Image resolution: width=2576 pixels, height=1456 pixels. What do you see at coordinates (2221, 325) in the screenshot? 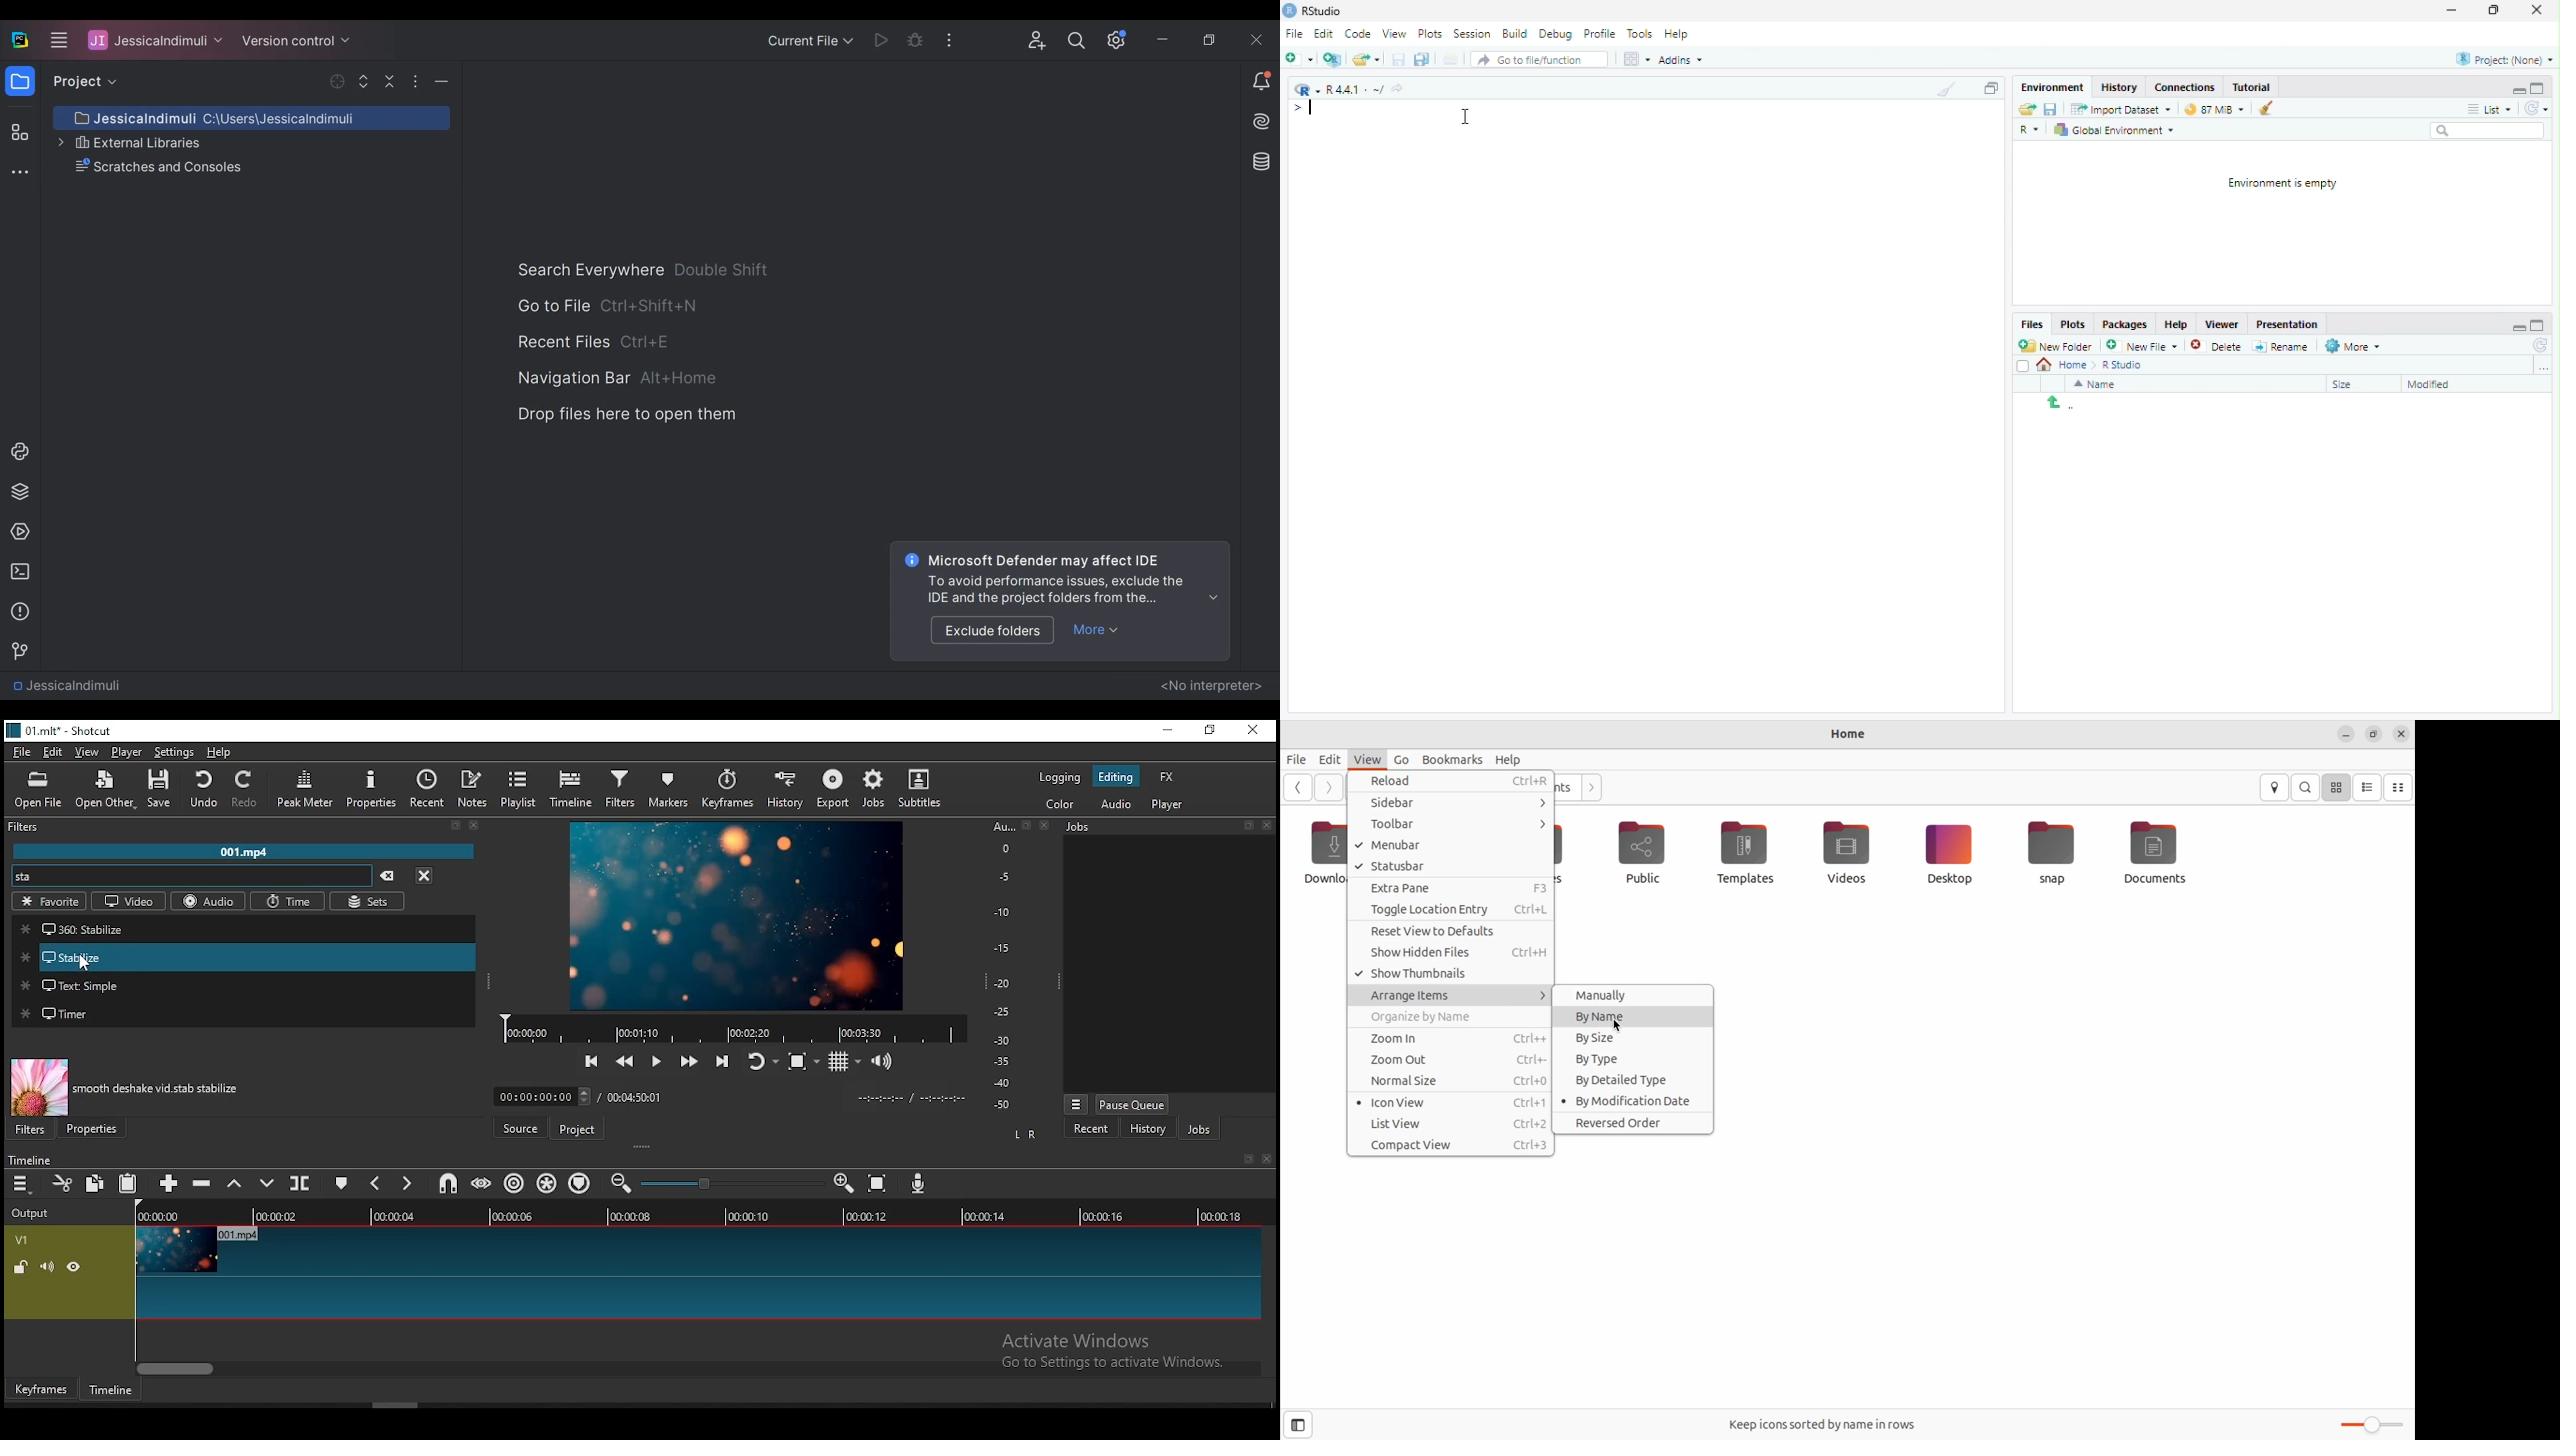
I see `Viewer` at bounding box center [2221, 325].